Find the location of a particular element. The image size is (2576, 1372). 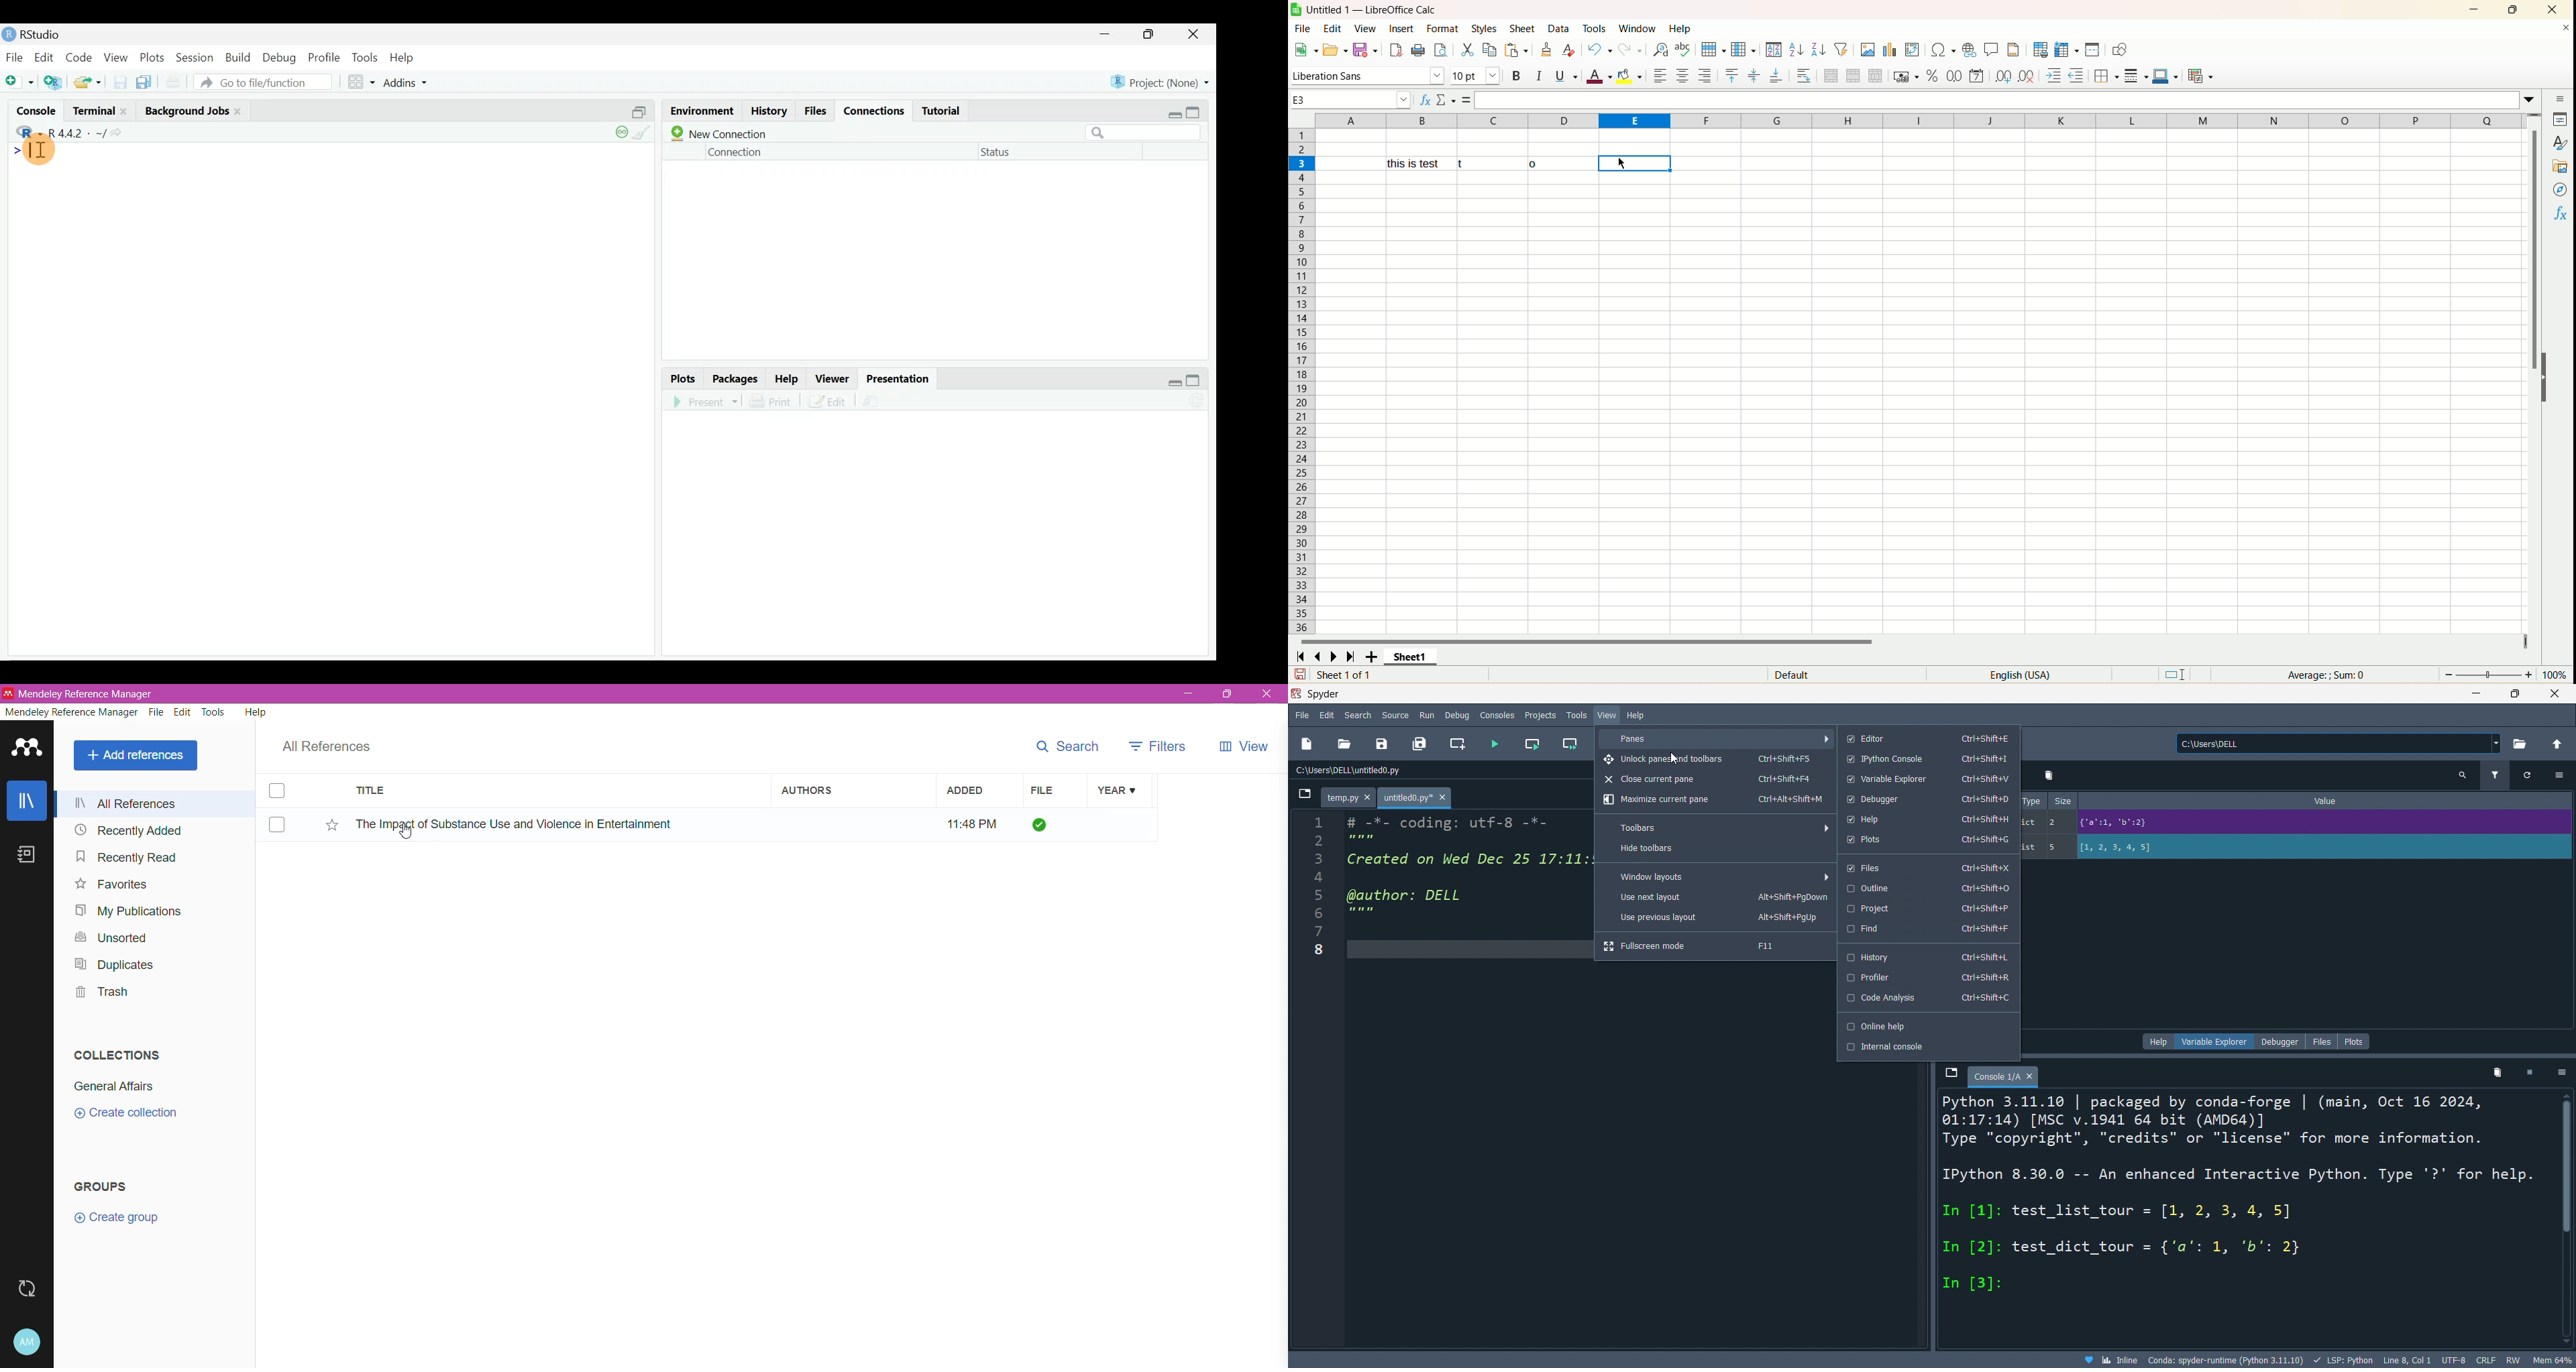

debugger is located at coordinates (2279, 1041).